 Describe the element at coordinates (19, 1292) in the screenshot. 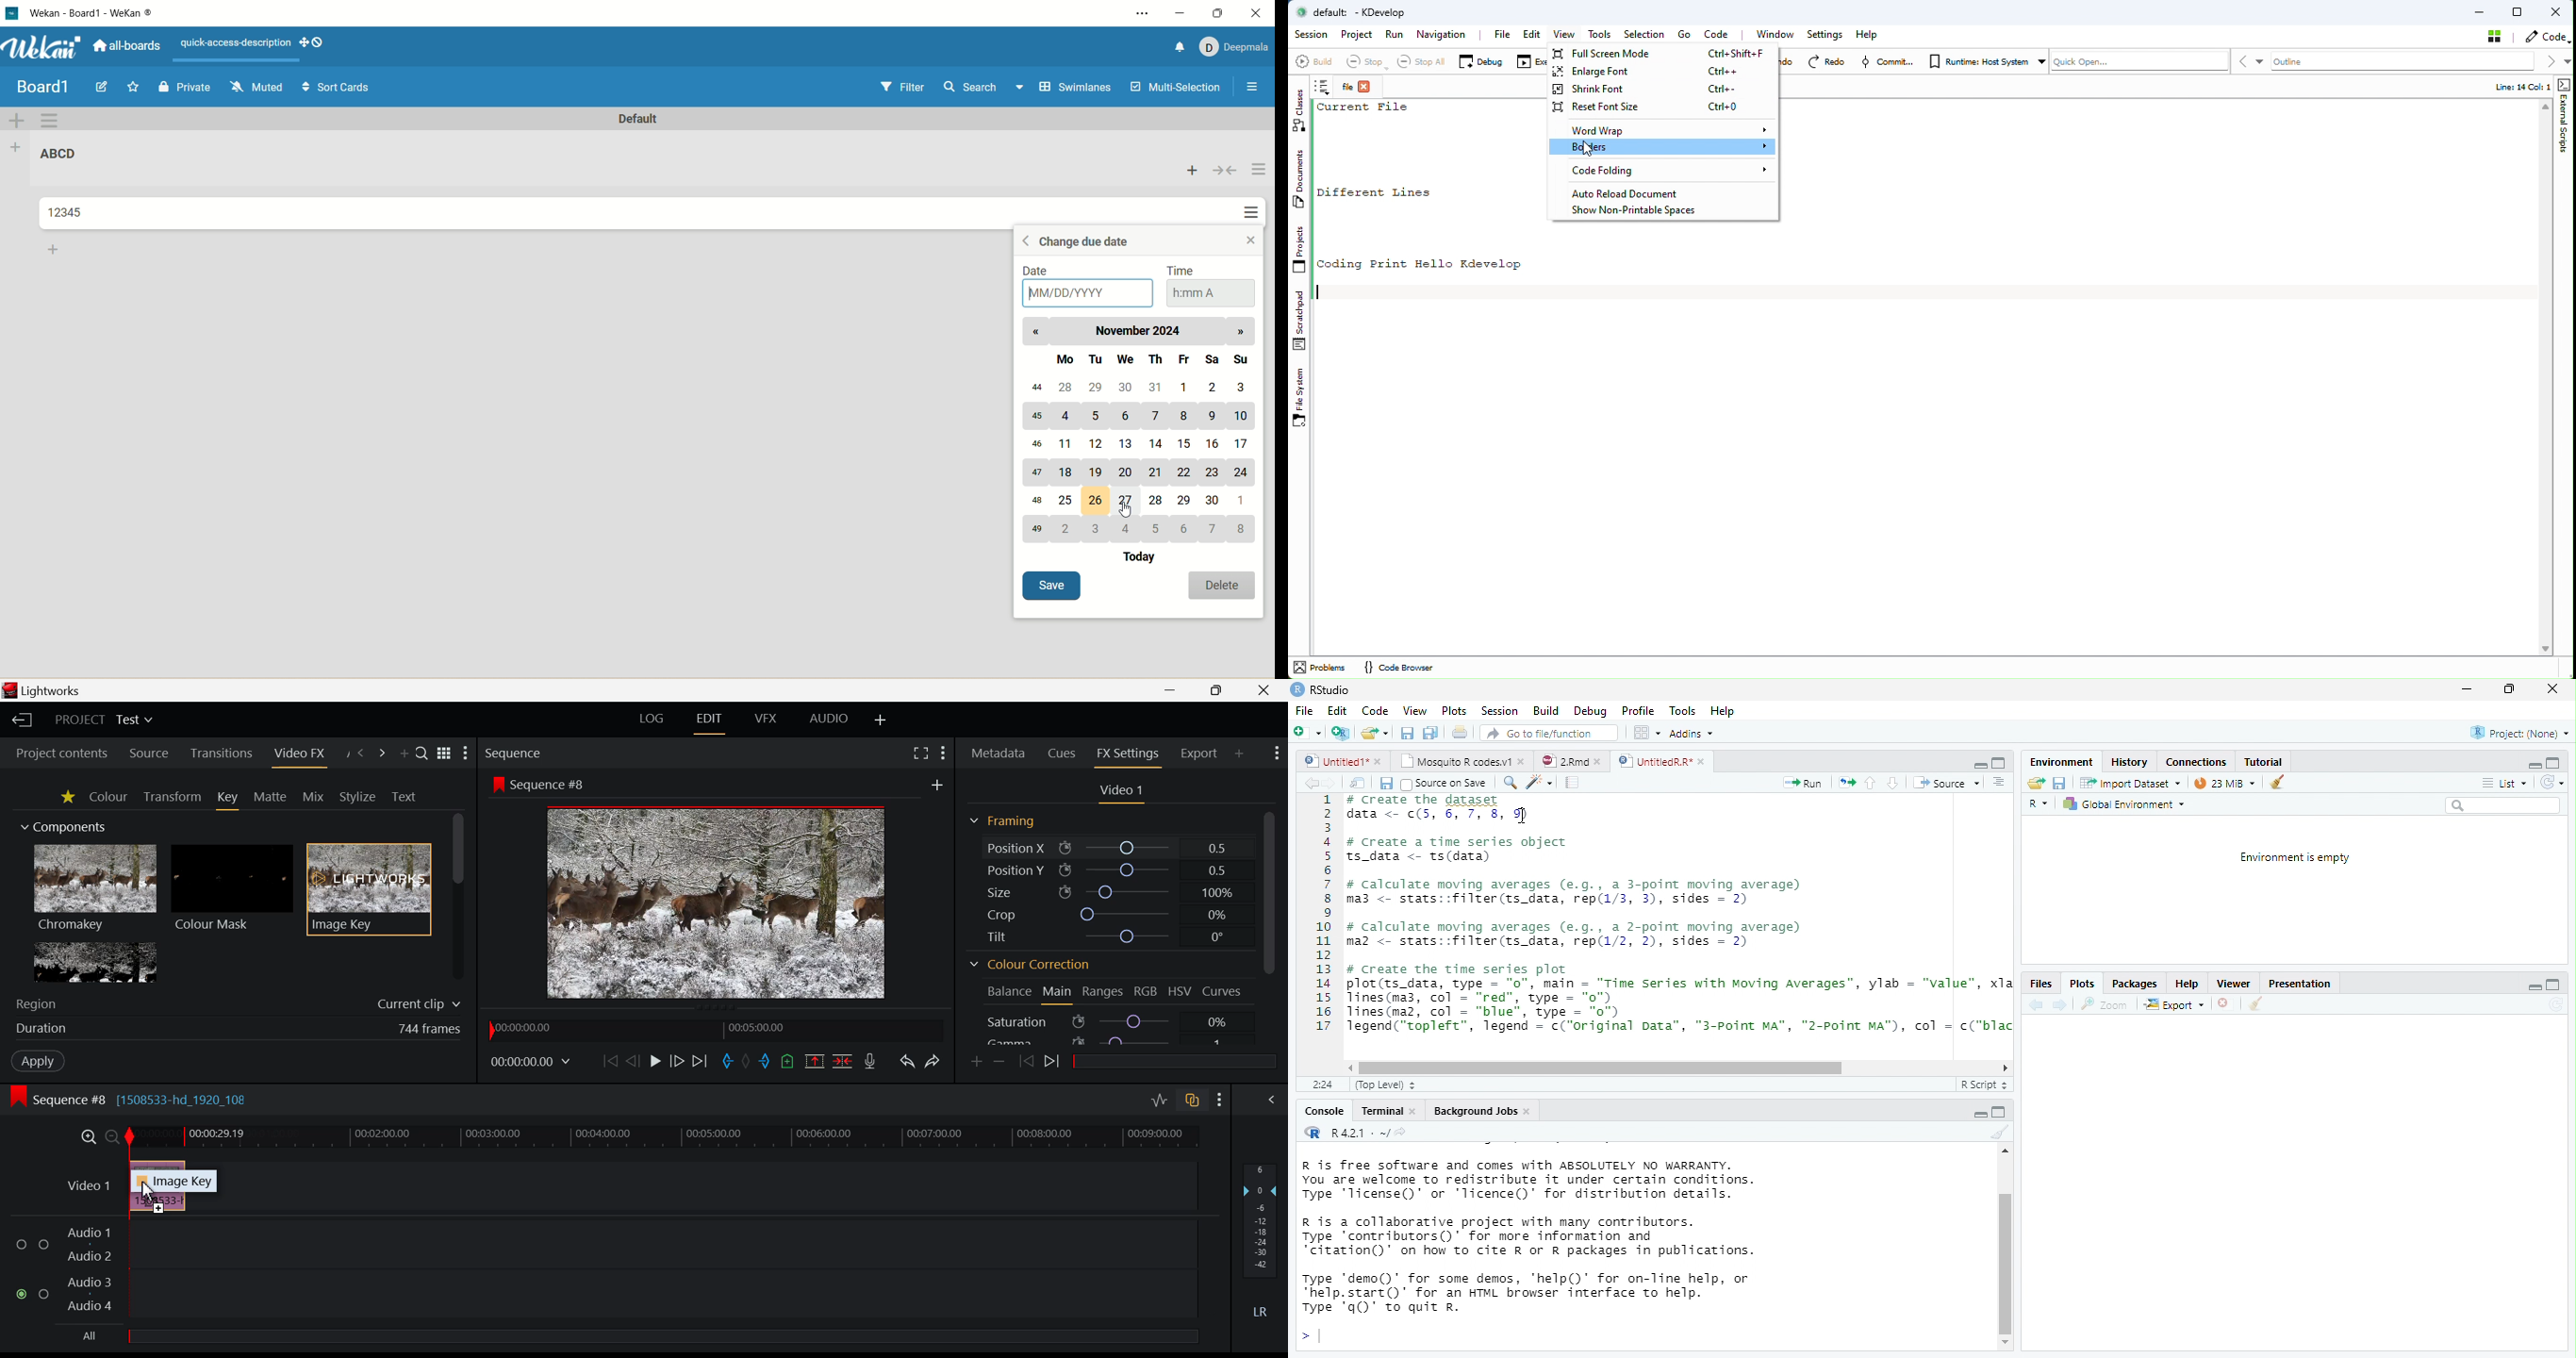

I see `checked checkbox` at that location.